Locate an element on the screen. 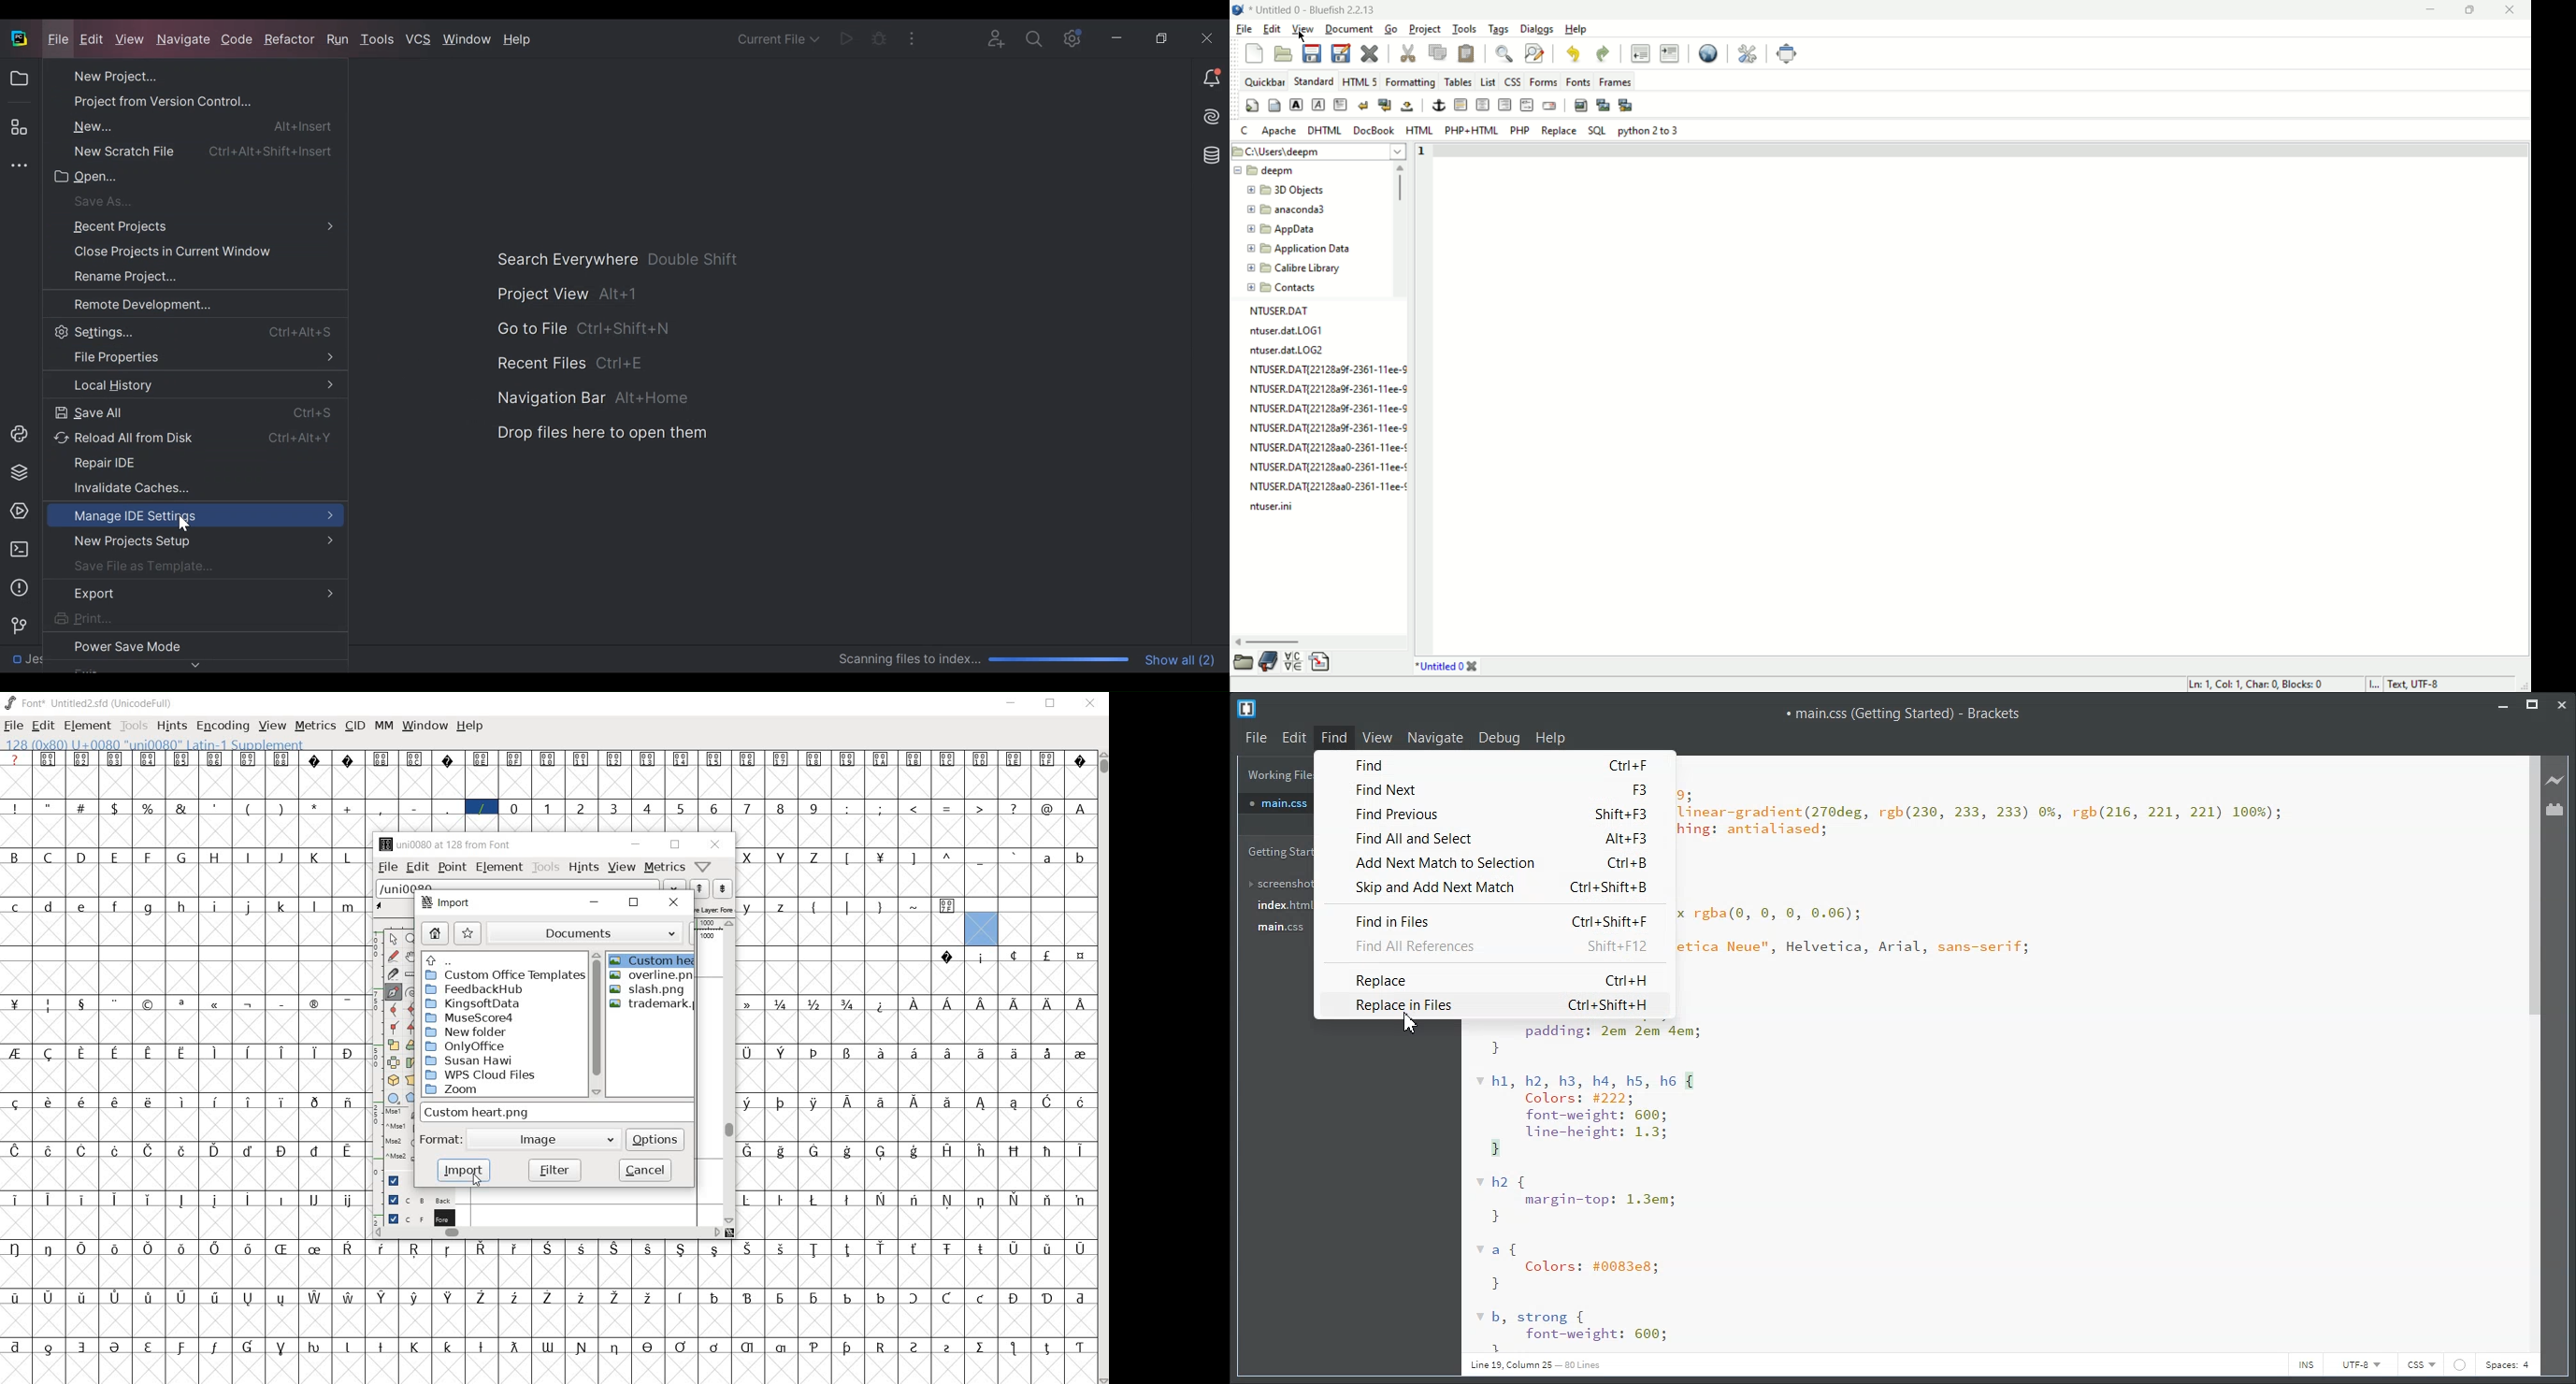  glyph is located at coordinates (848, 1101).